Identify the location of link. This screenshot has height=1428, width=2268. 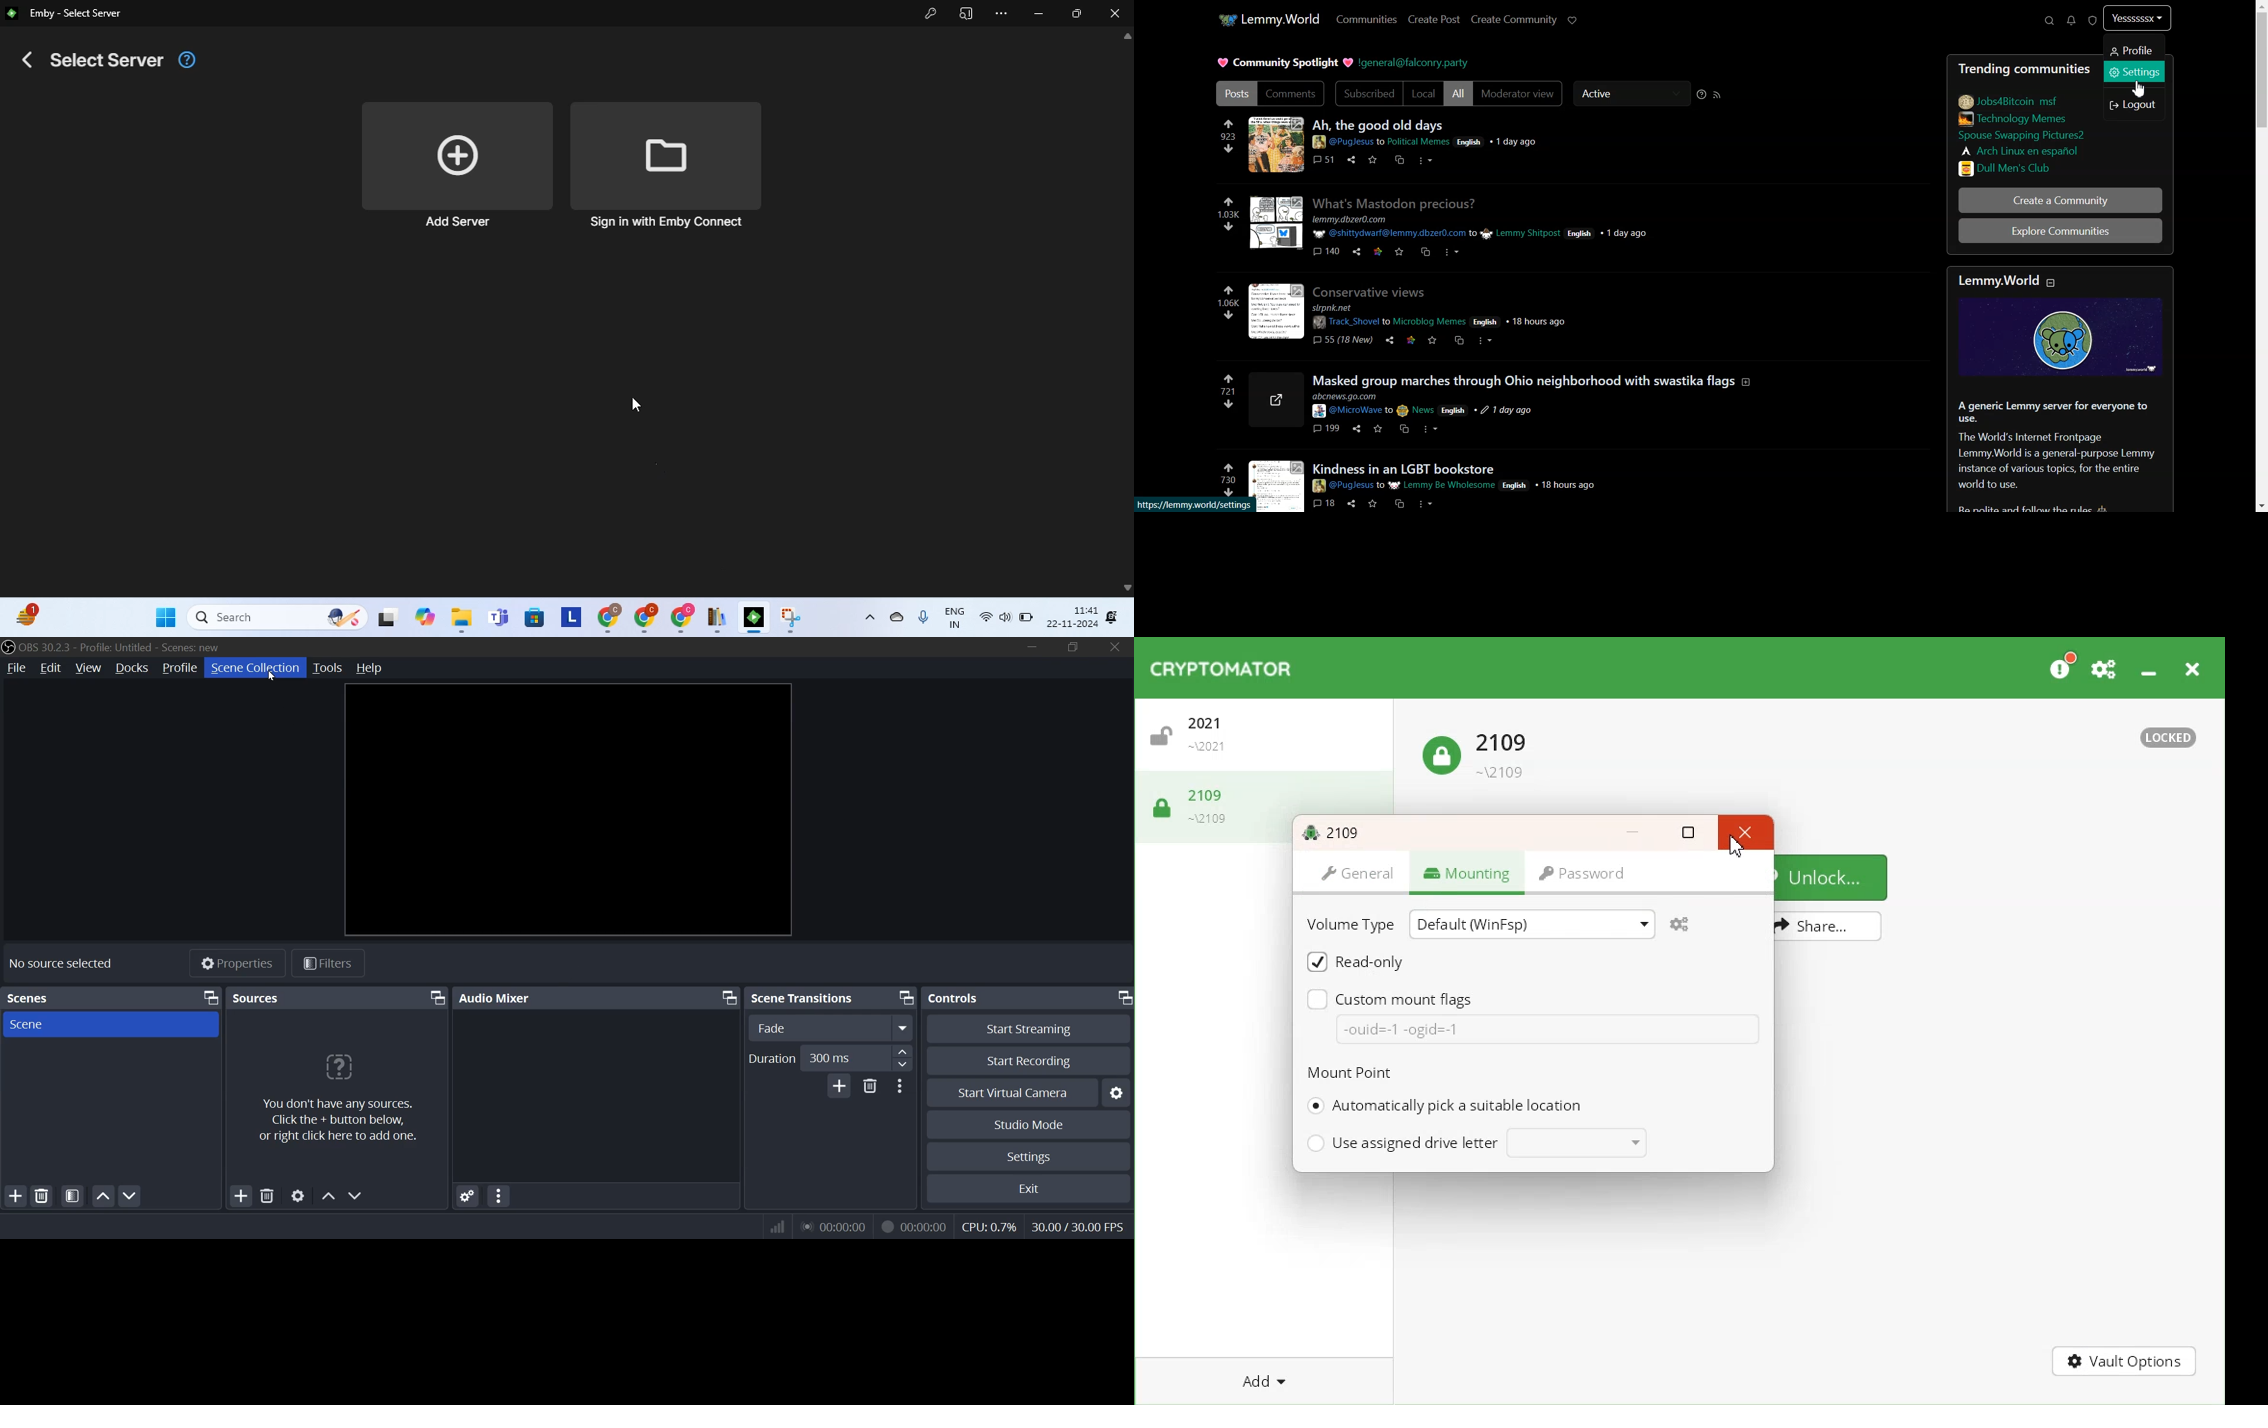
(1410, 339).